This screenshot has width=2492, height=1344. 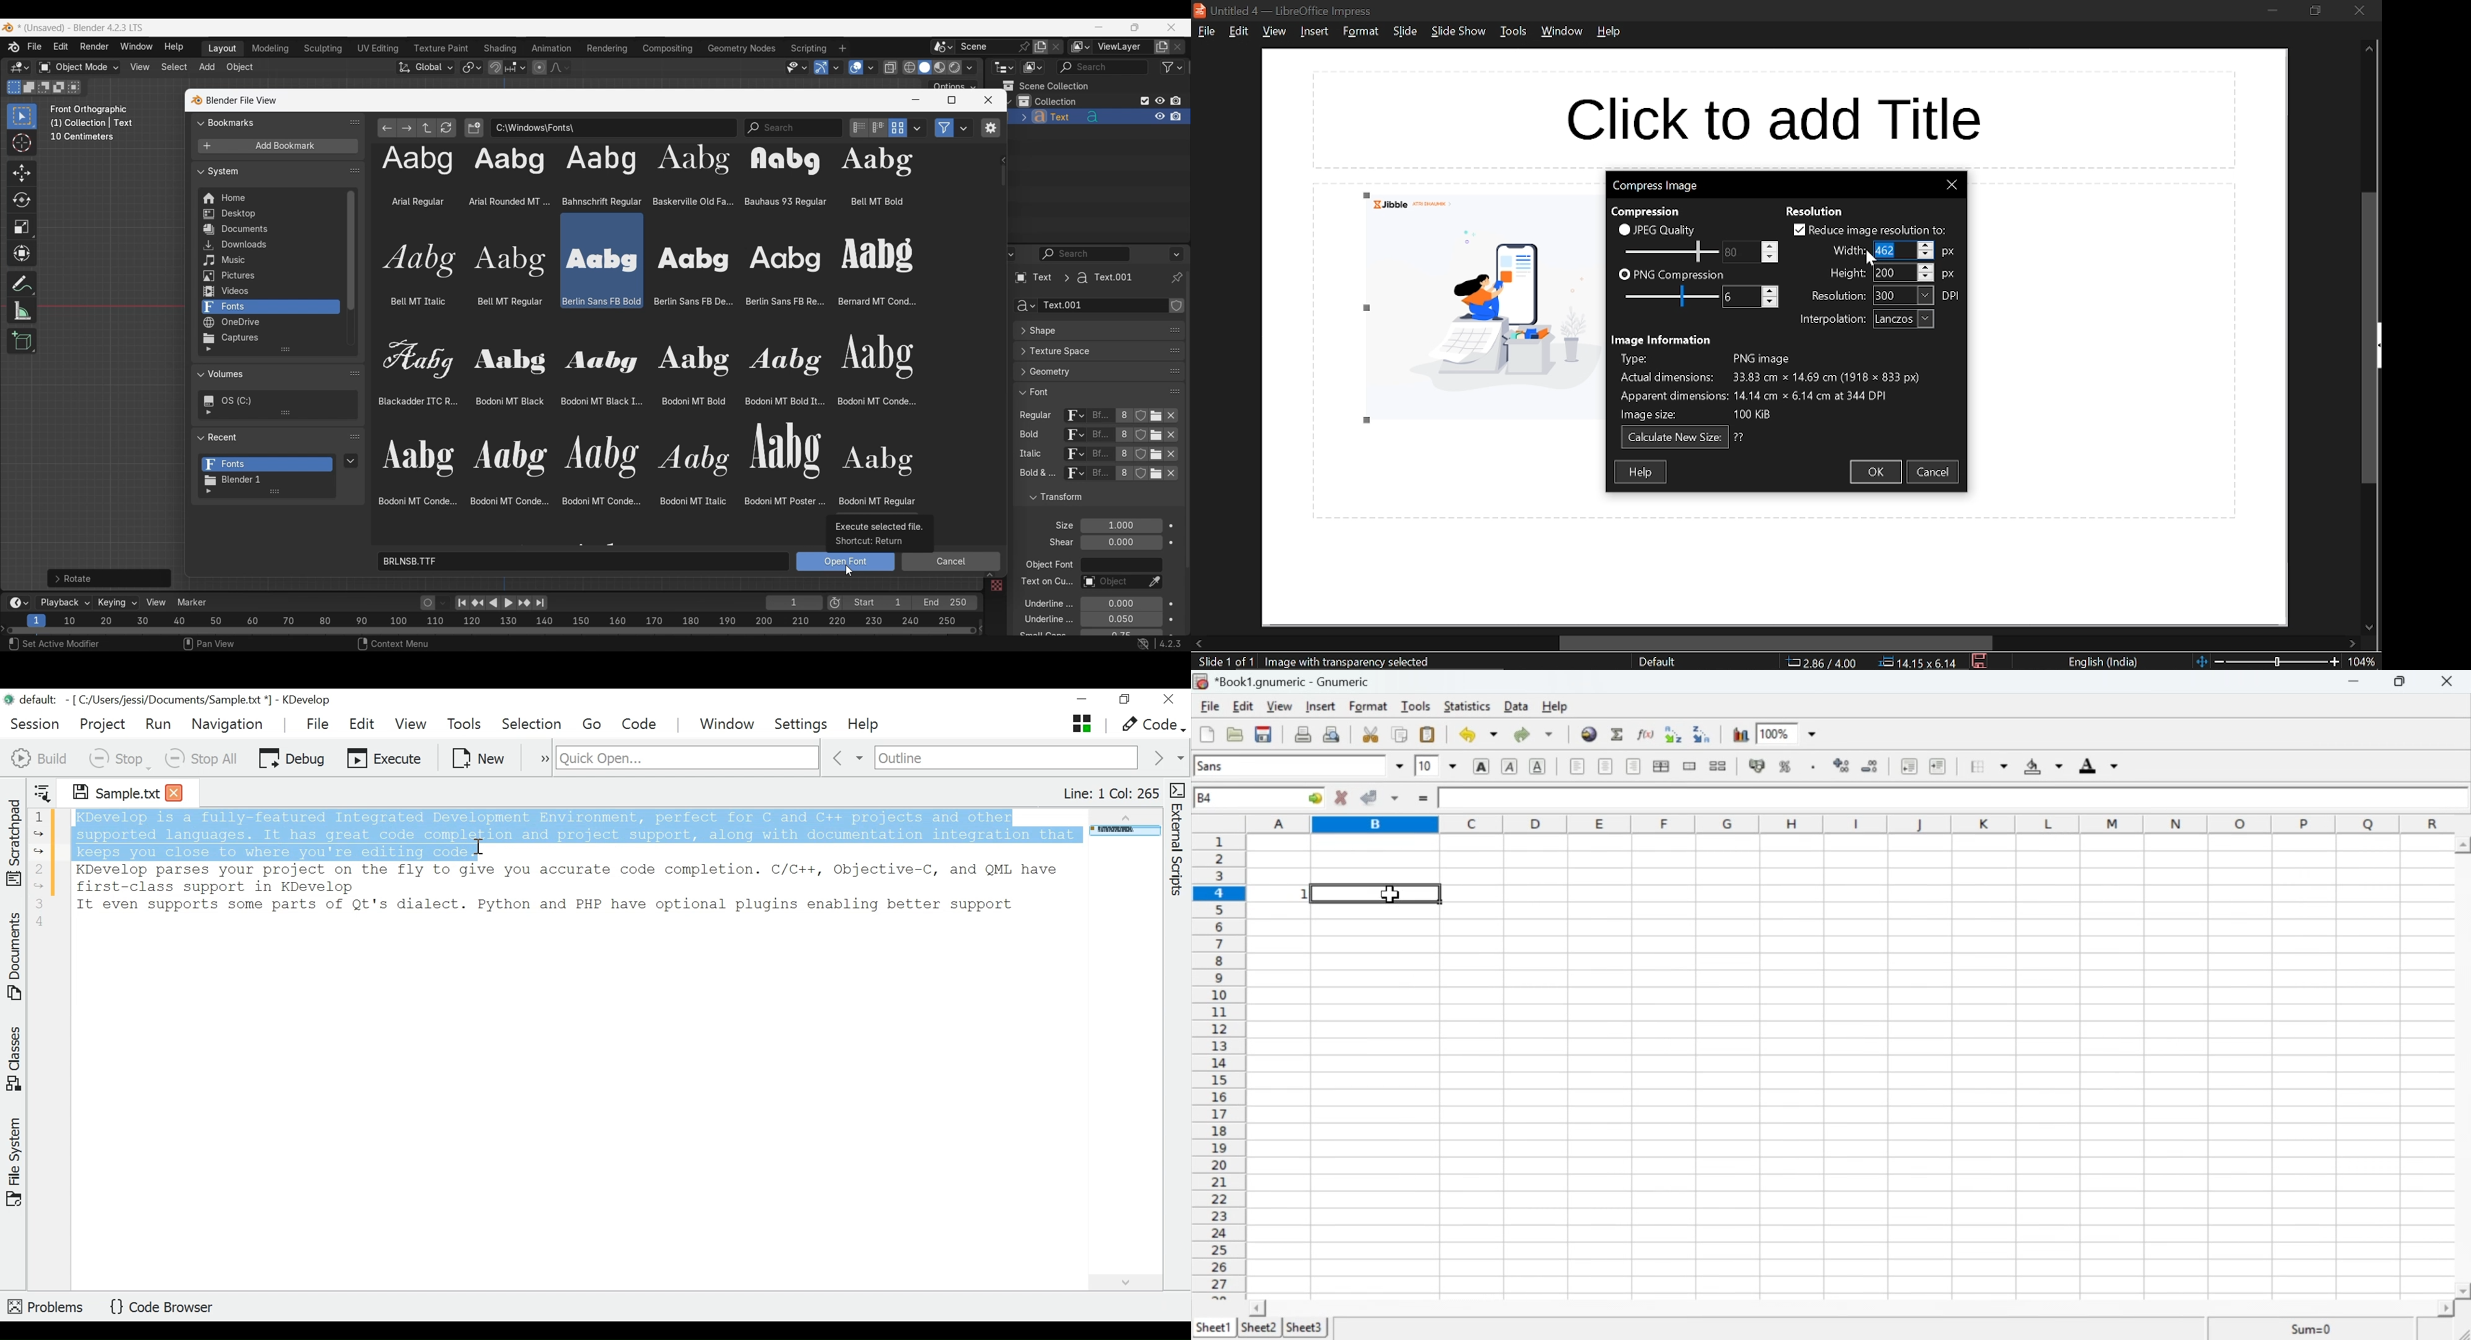 What do you see at coordinates (646, 175) in the screenshot?
I see `font` at bounding box center [646, 175].